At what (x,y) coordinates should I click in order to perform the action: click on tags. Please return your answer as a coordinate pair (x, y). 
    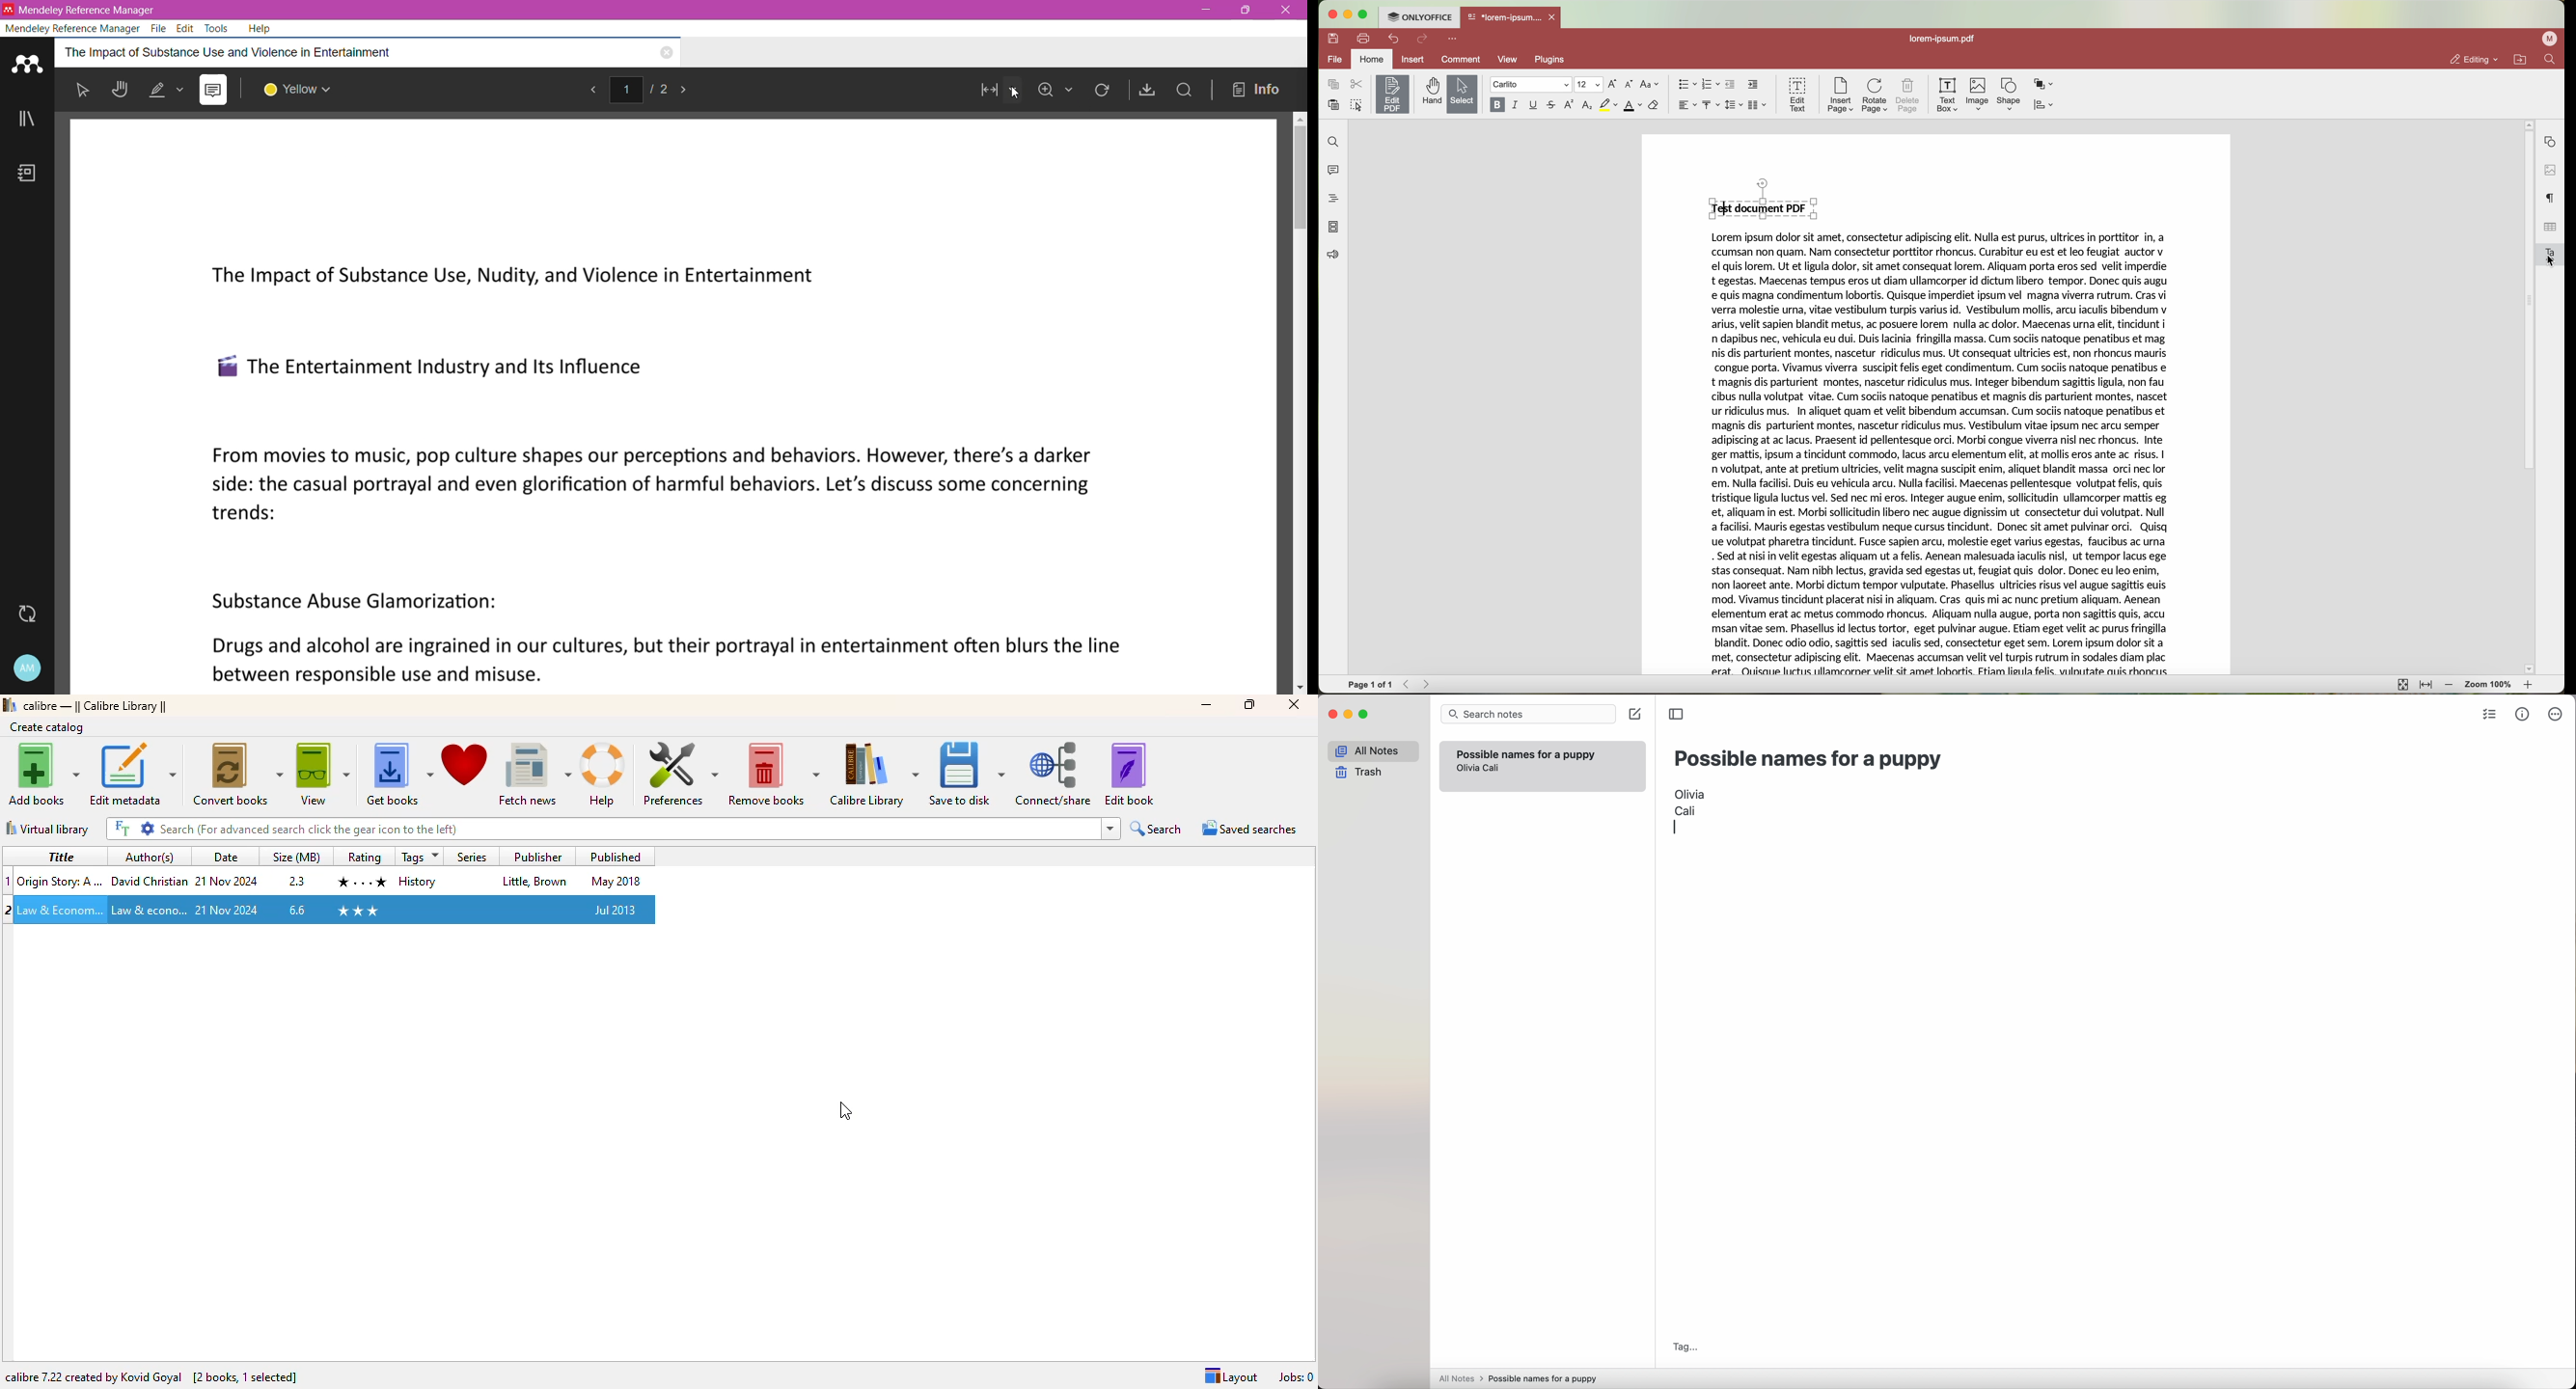
    Looking at the image, I should click on (422, 857).